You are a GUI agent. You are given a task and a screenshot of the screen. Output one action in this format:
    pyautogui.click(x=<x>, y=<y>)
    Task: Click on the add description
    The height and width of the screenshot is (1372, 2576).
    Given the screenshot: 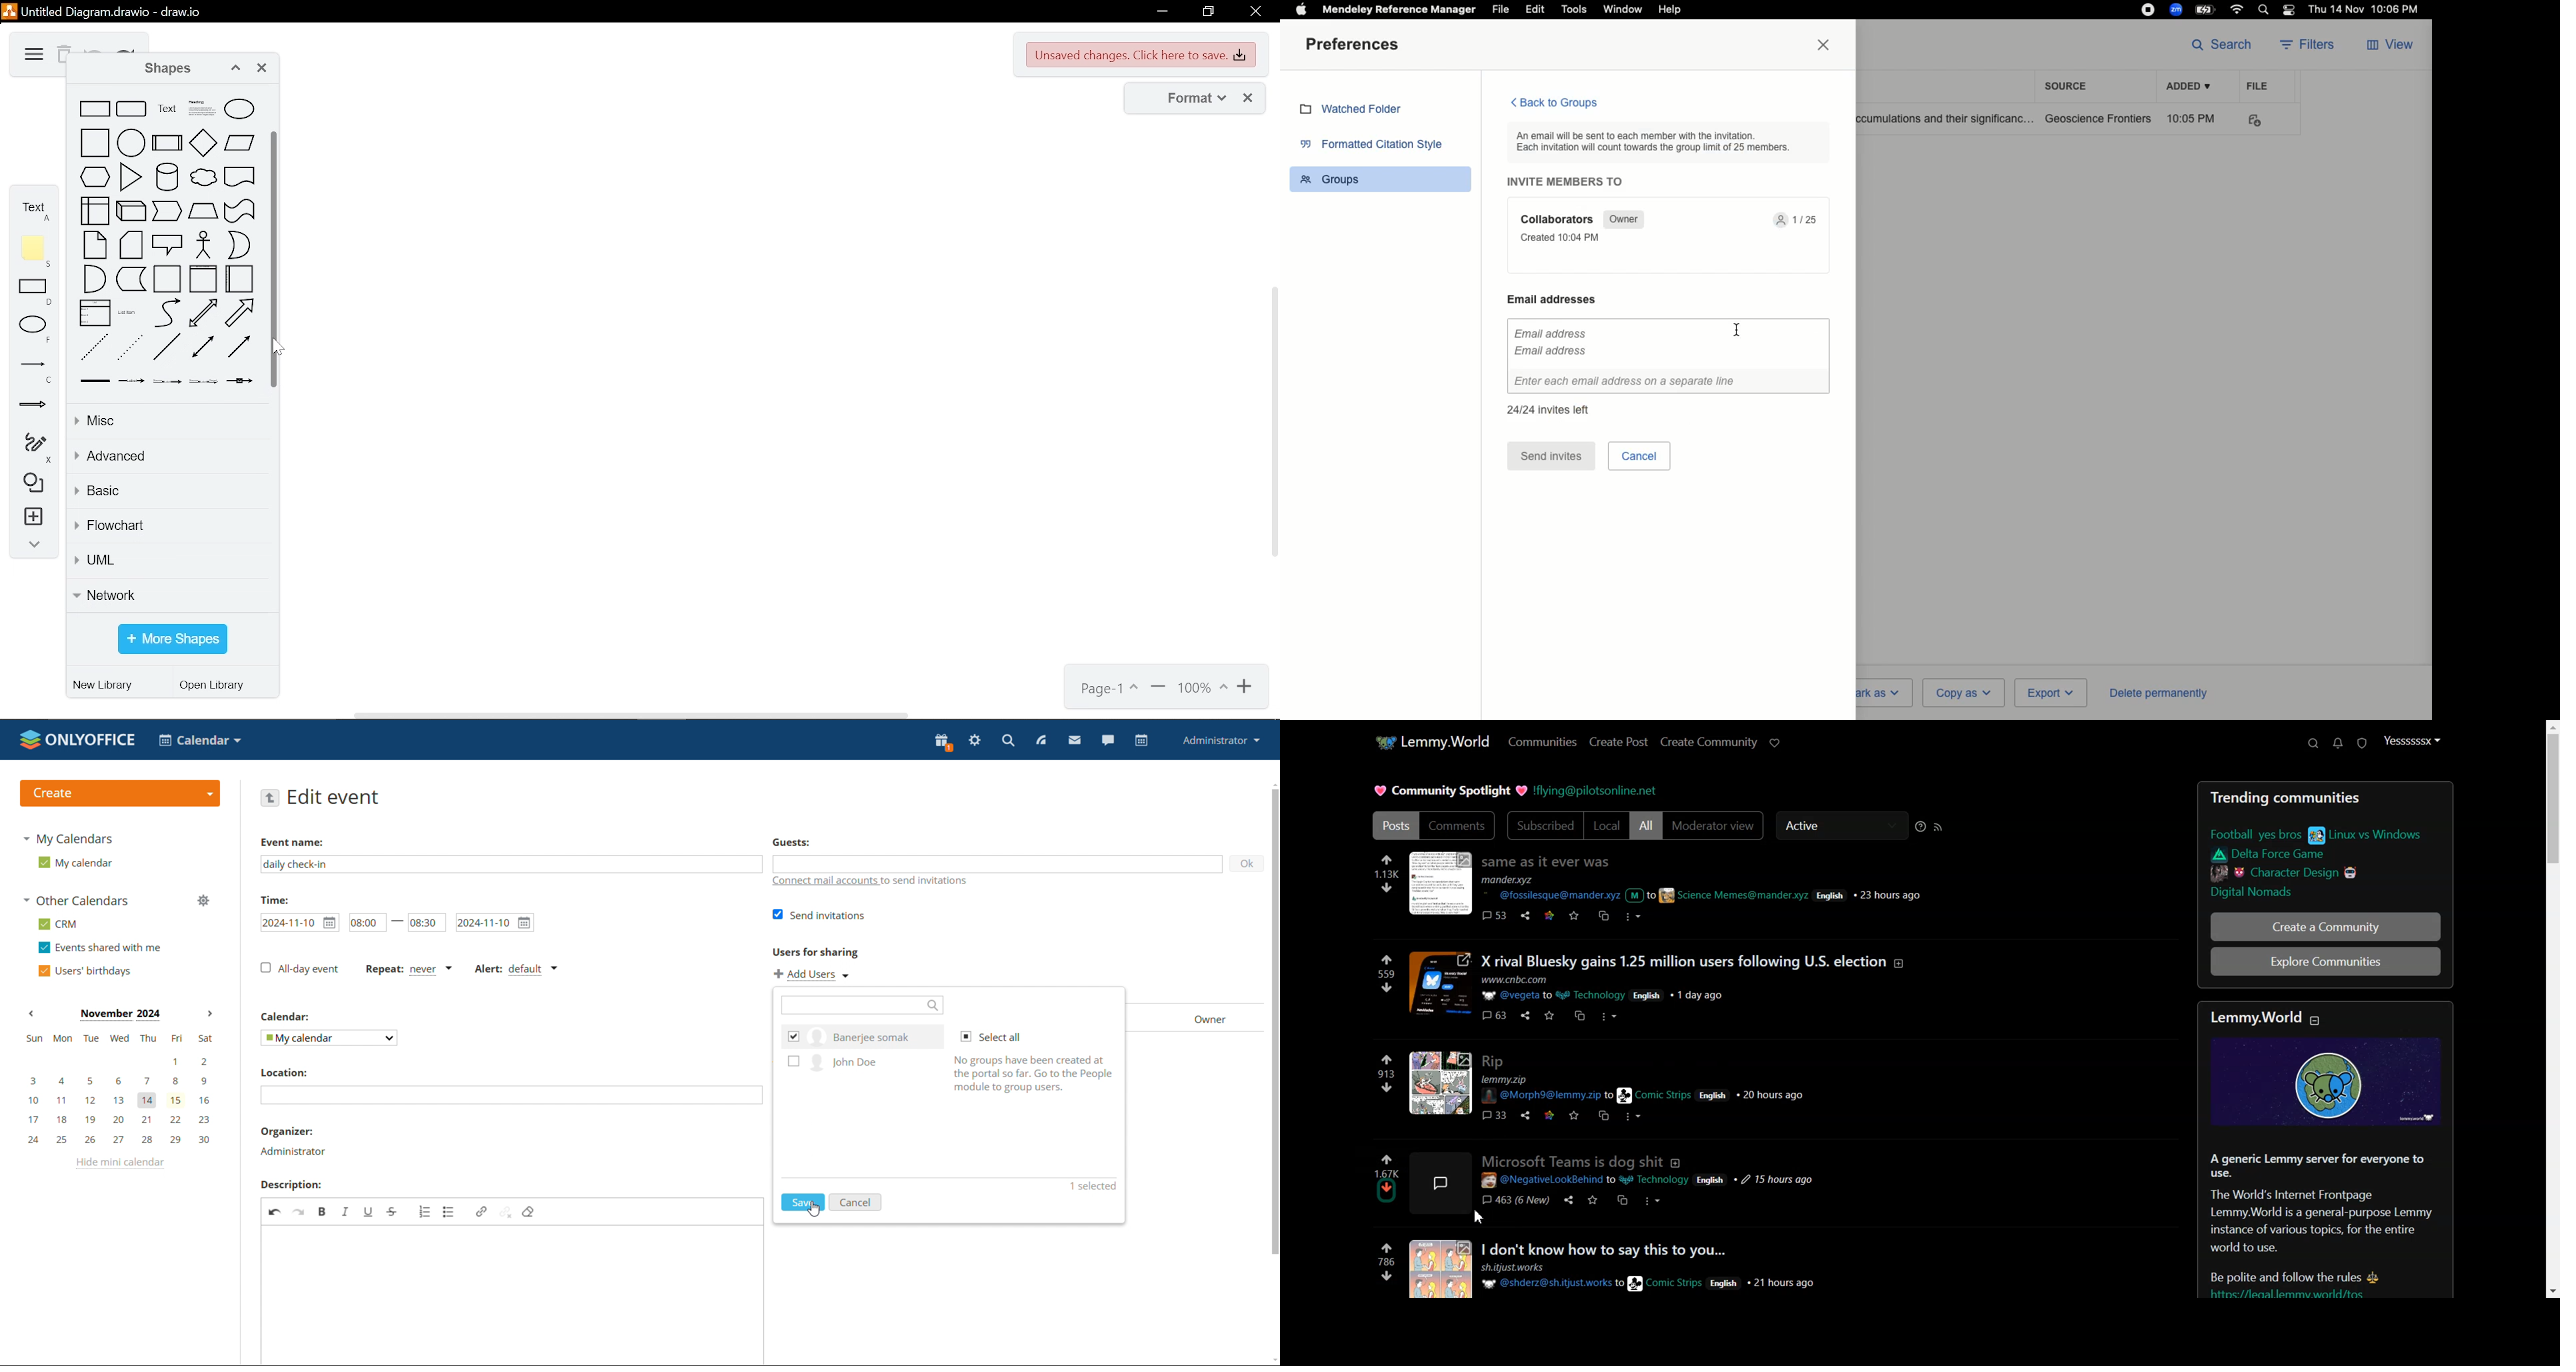 What is the action you would take?
    pyautogui.click(x=514, y=1295)
    